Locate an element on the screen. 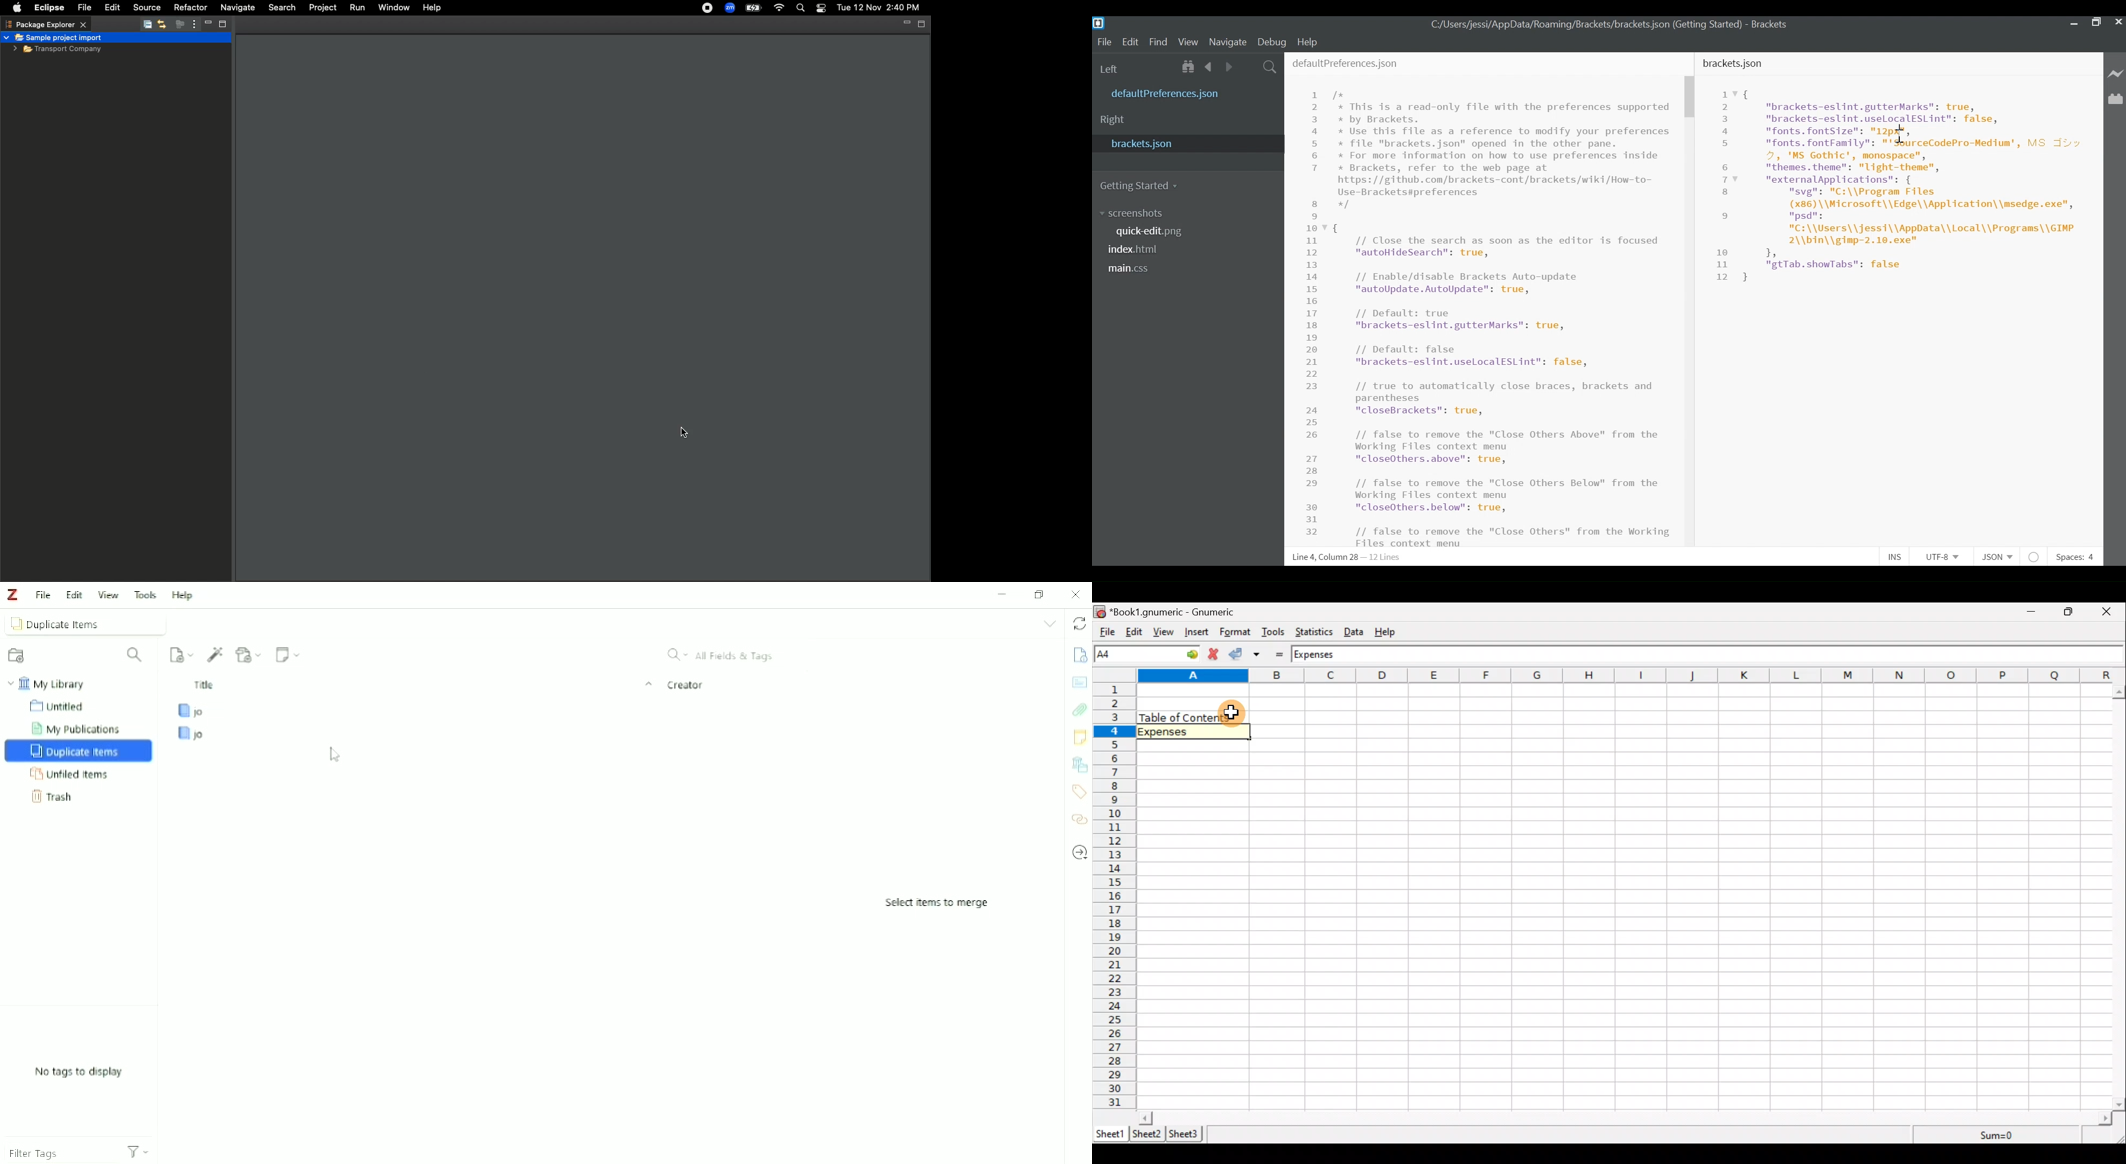  Statistics is located at coordinates (1316, 633).